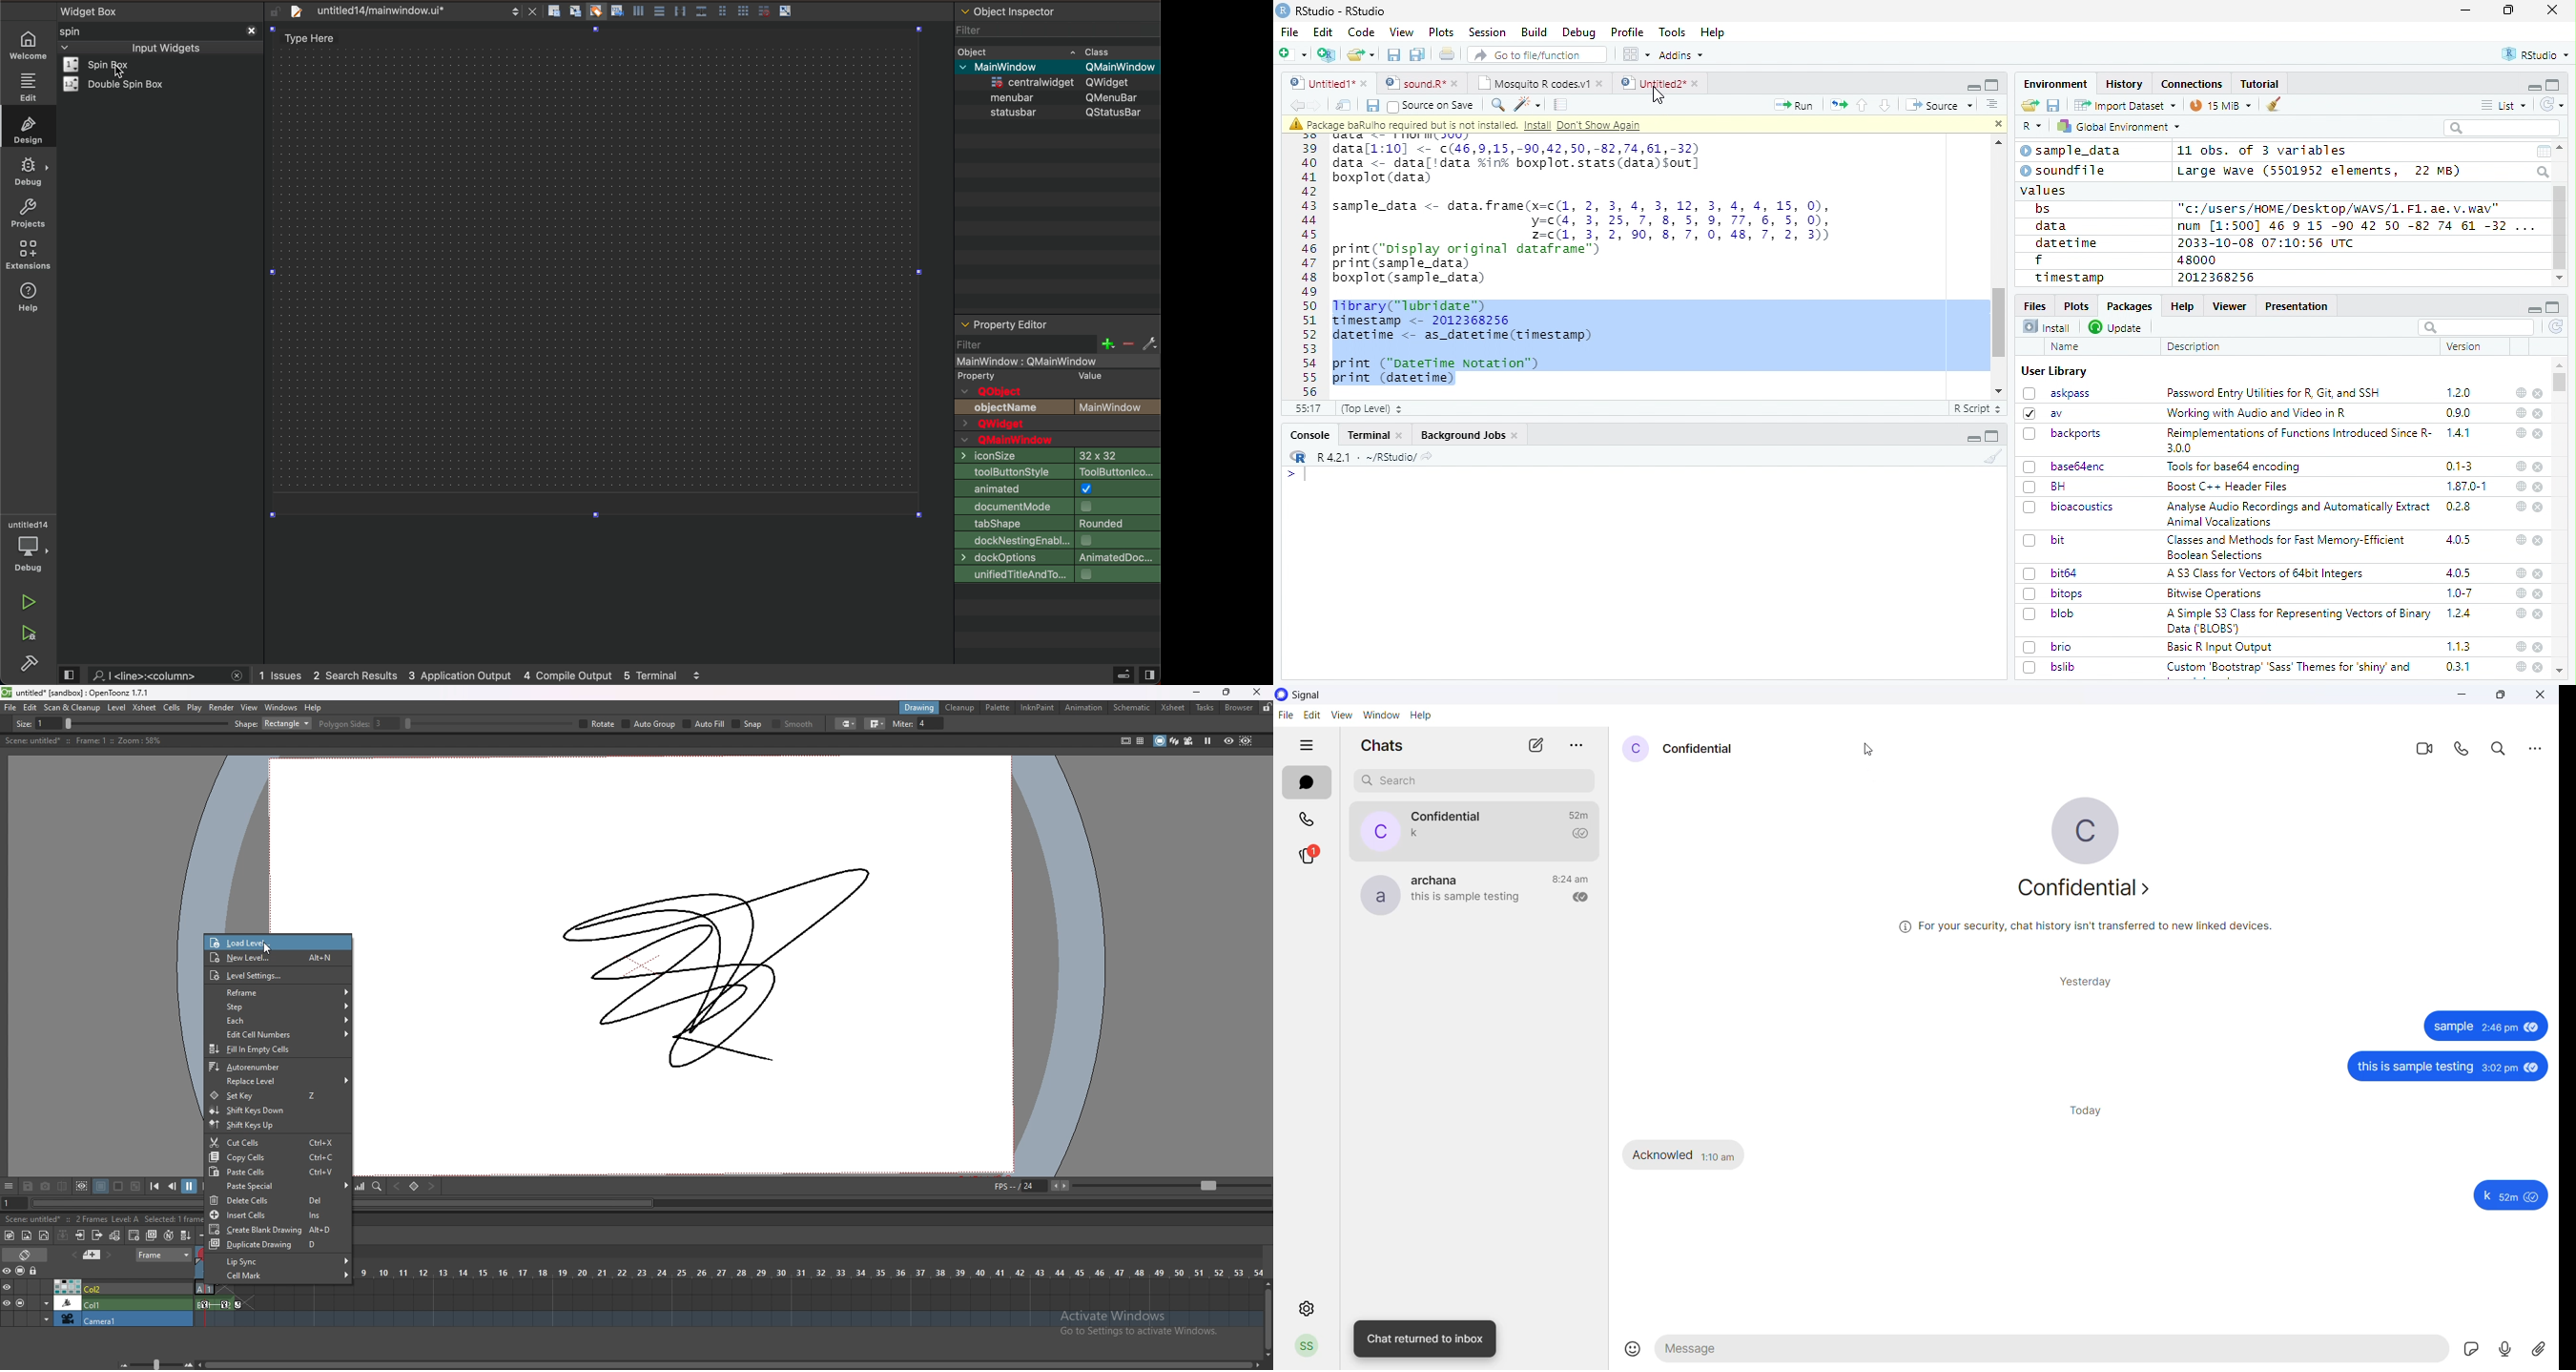 The width and height of the screenshot is (2576, 1372). I want to click on chat unarchived message, so click(1425, 1336).